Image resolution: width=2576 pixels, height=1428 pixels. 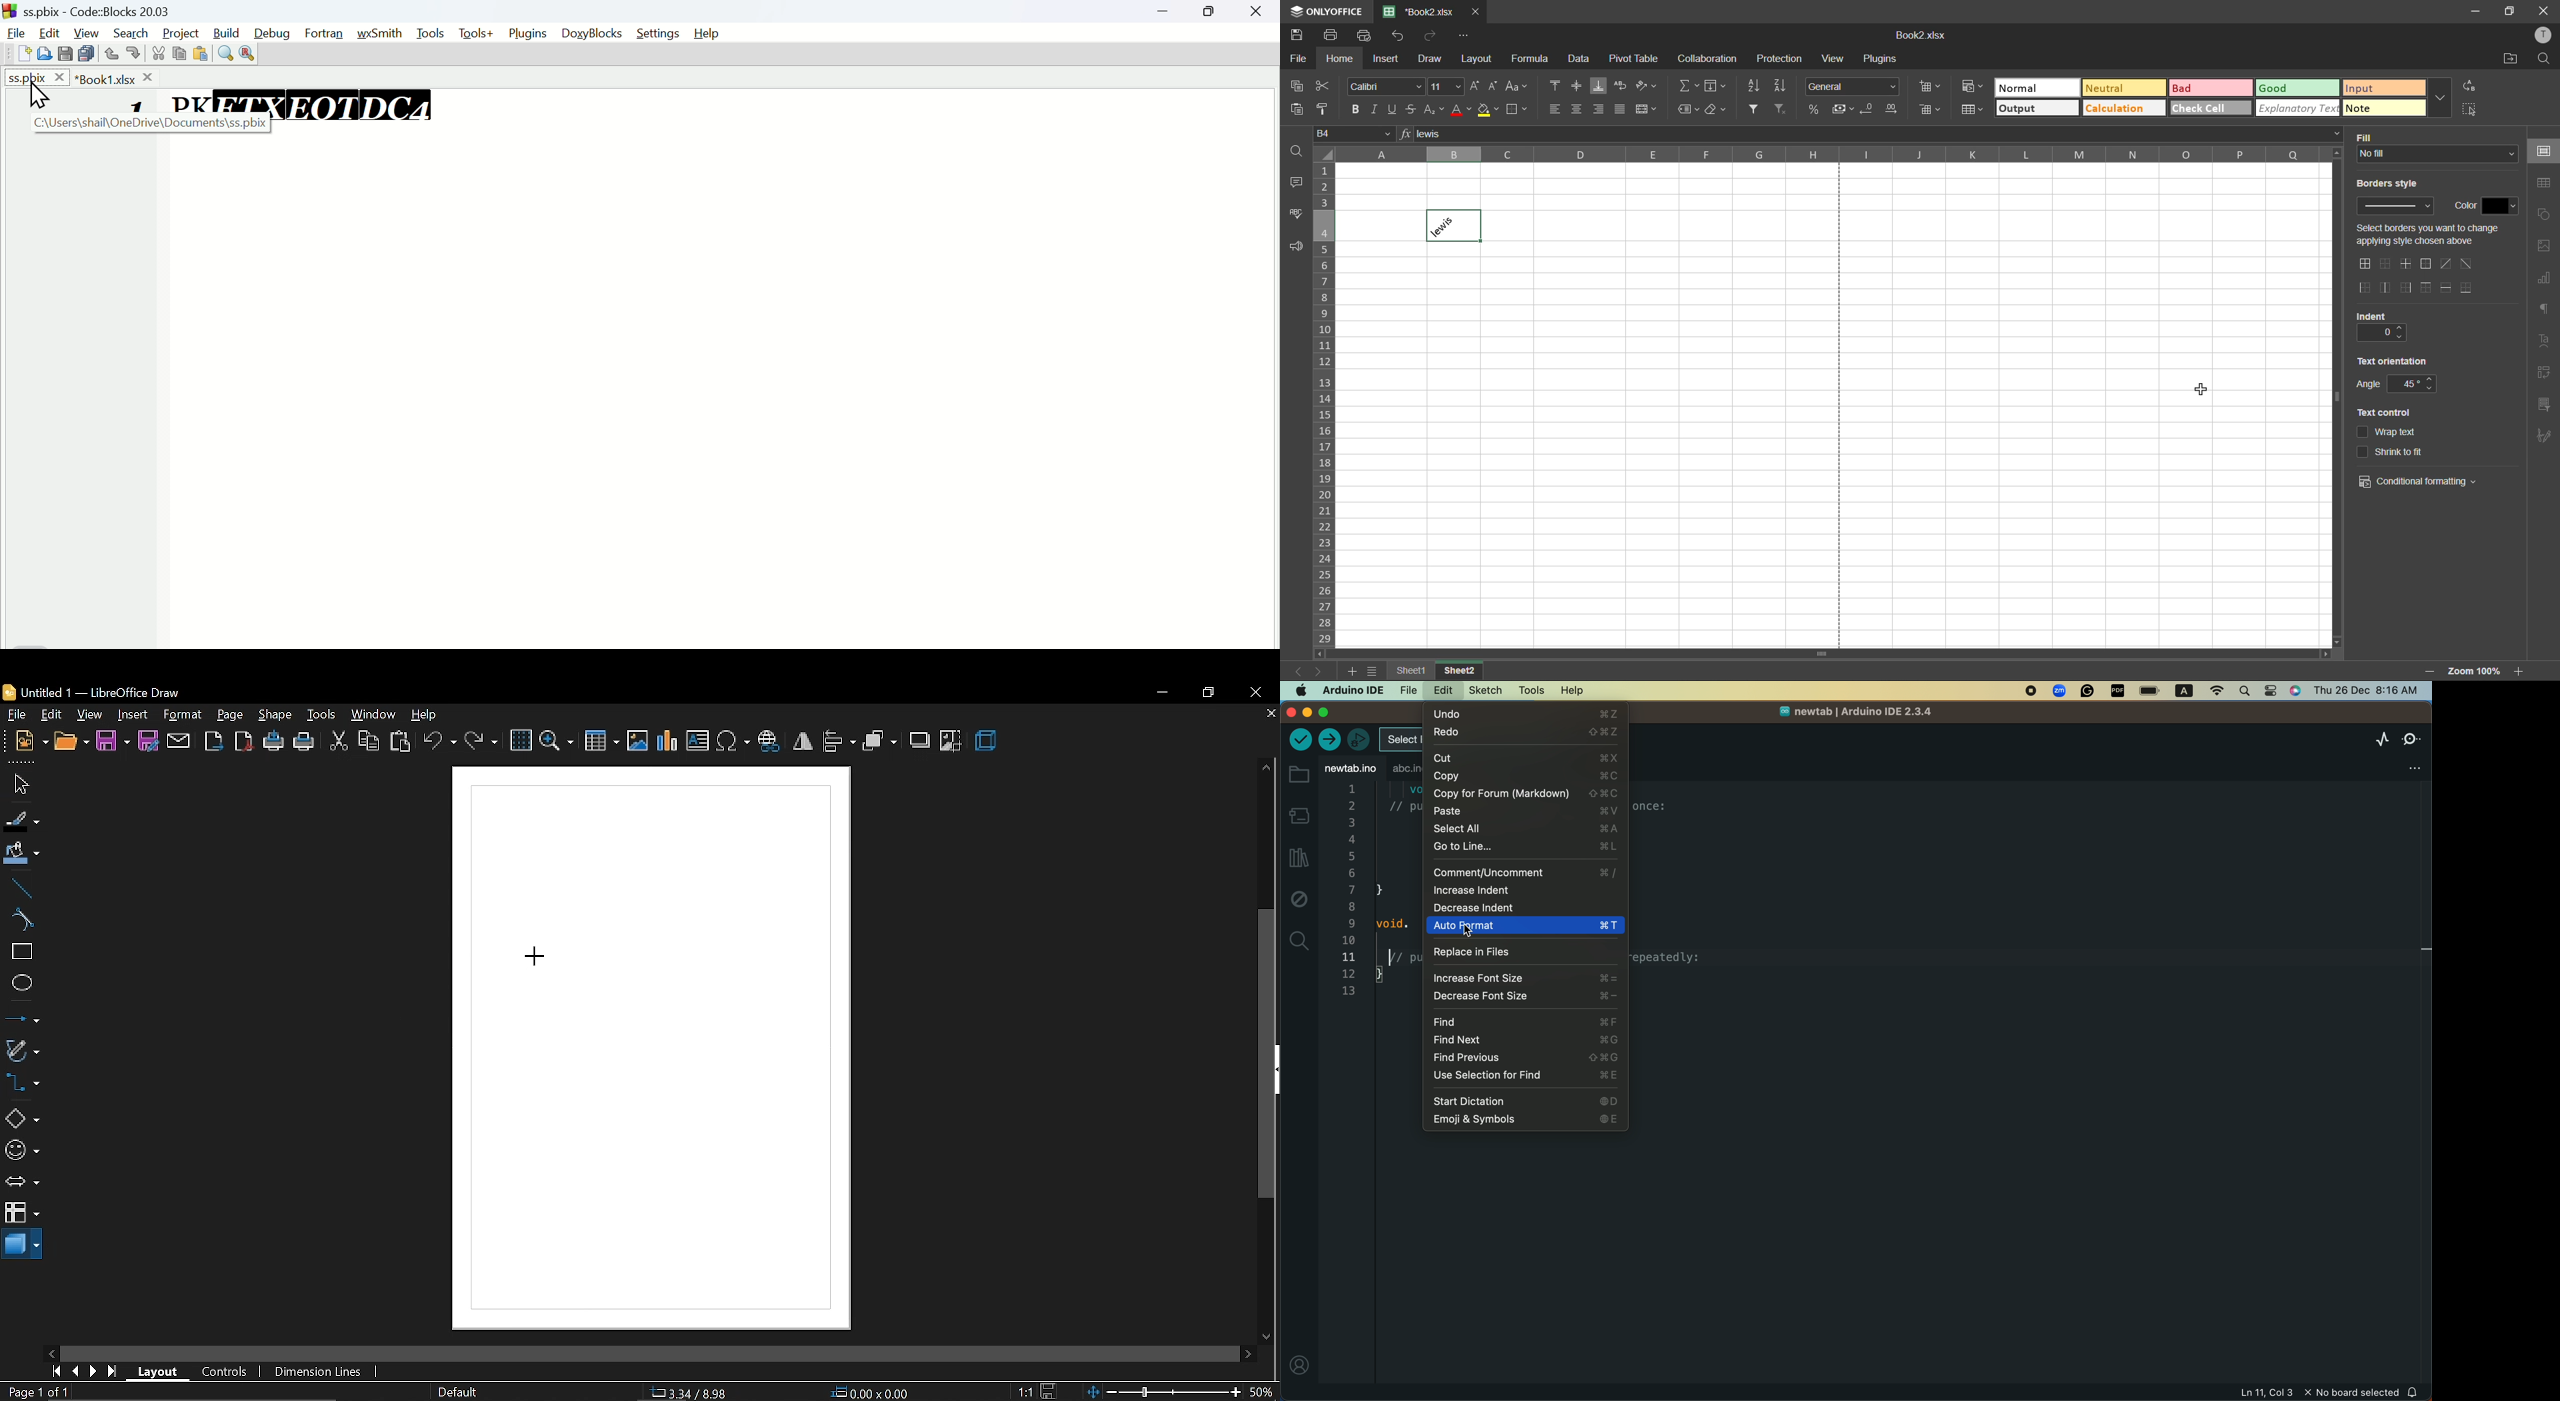 What do you see at coordinates (2404, 383) in the screenshot?
I see `change angle` at bounding box center [2404, 383].